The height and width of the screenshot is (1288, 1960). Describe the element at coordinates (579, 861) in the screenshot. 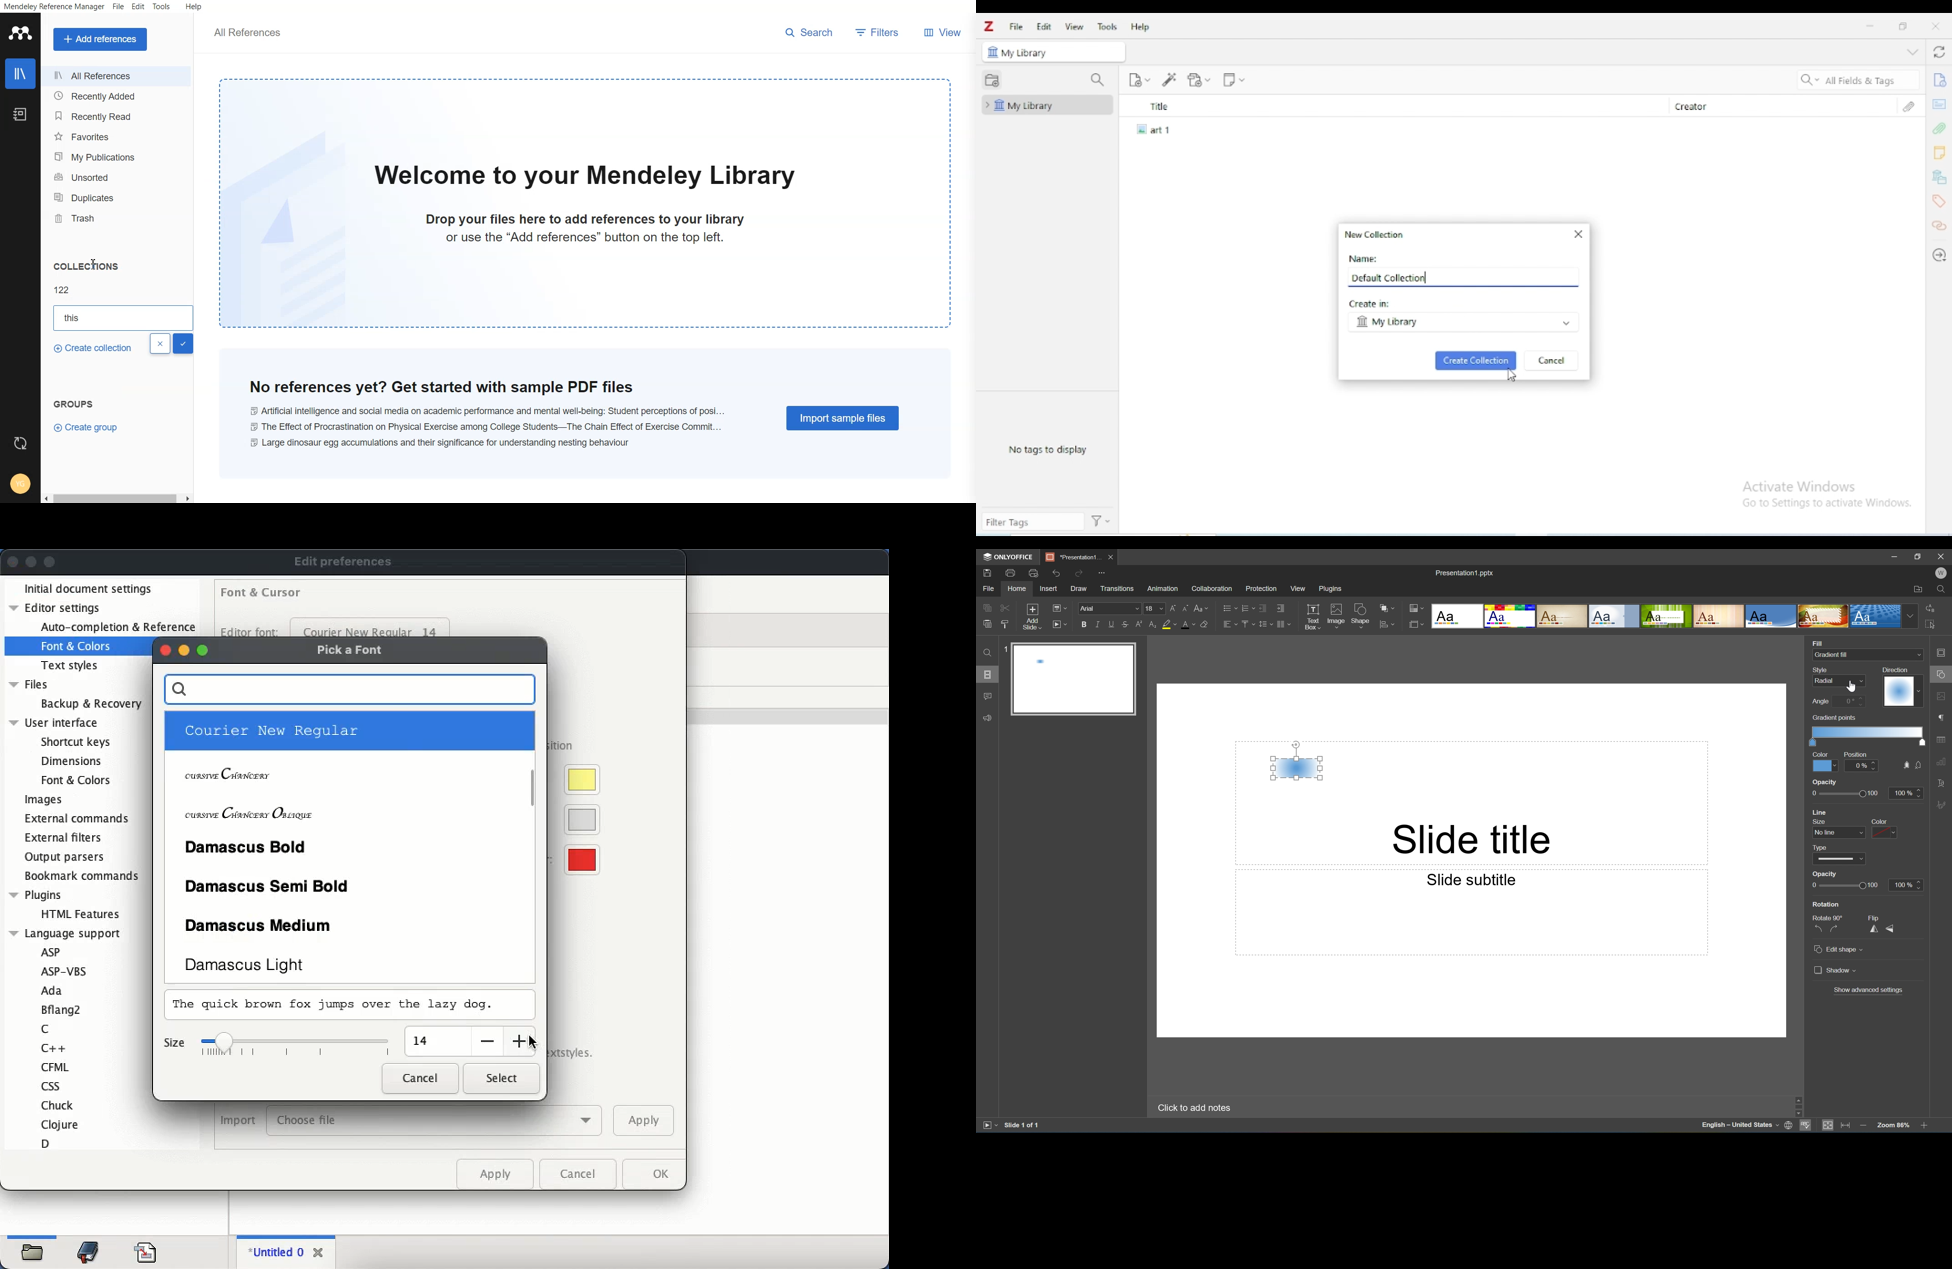

I see `visible whitespace color` at that location.